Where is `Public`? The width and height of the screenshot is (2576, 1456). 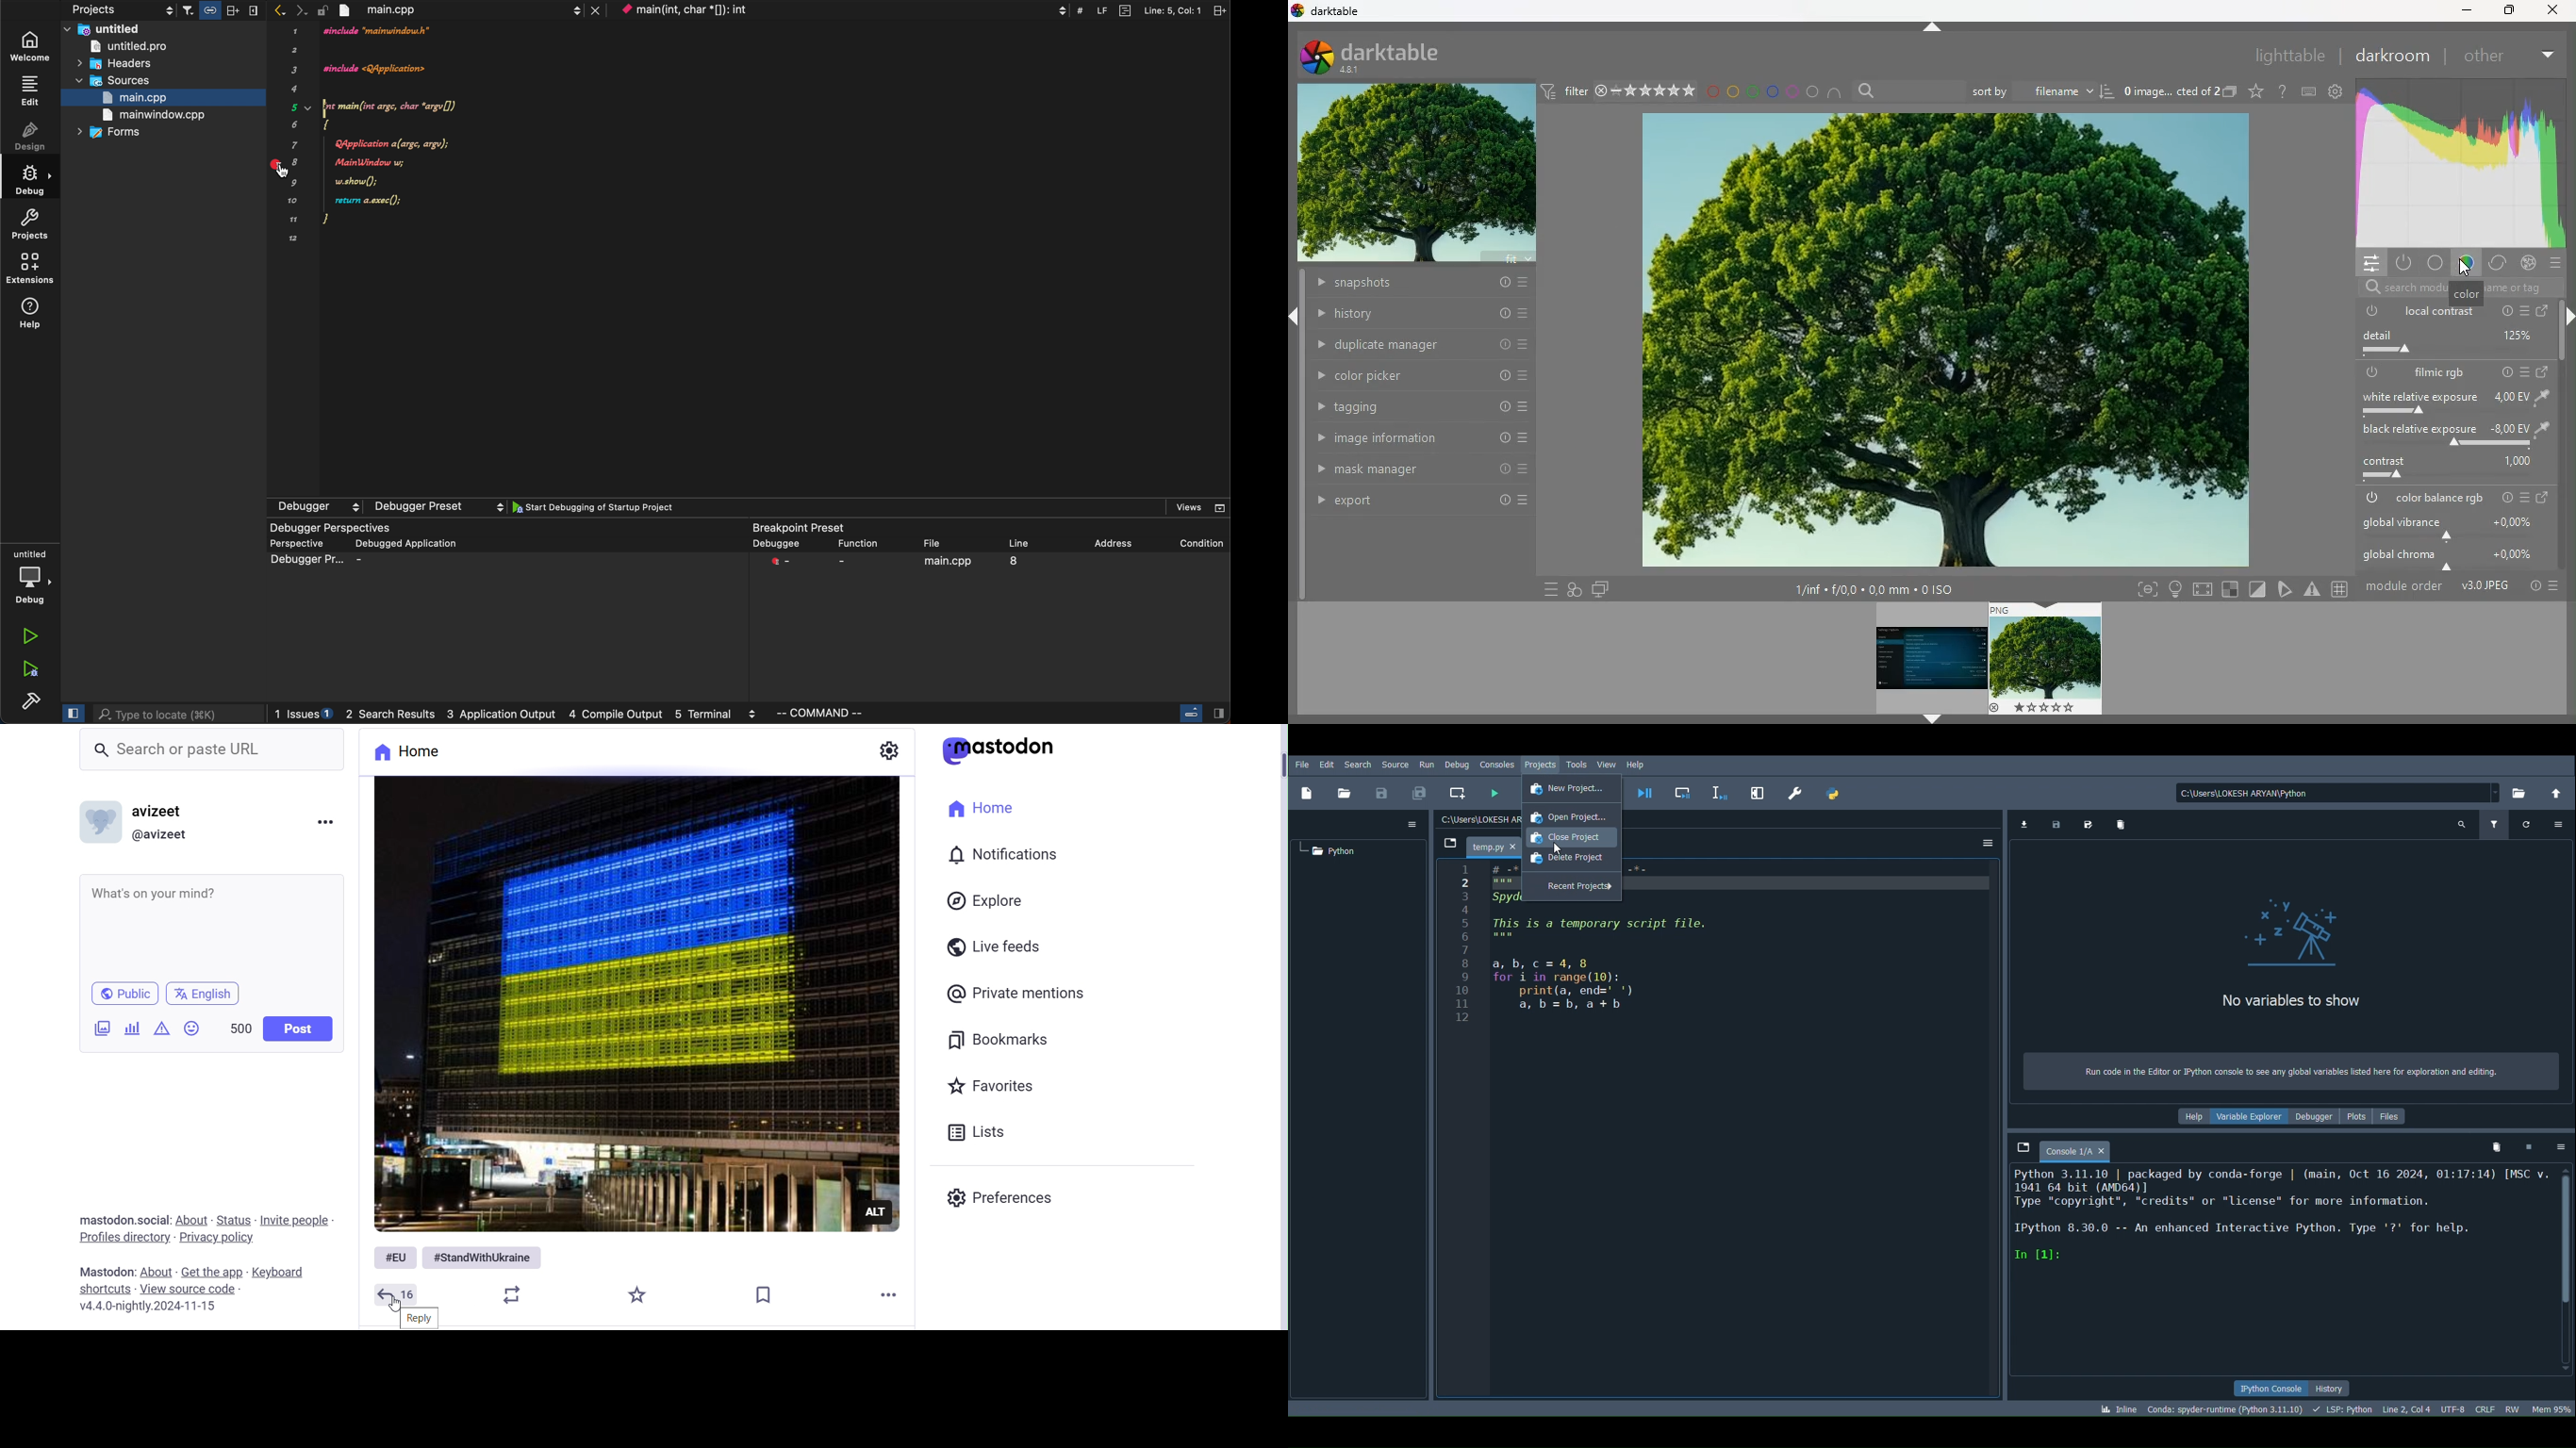 Public is located at coordinates (123, 994).